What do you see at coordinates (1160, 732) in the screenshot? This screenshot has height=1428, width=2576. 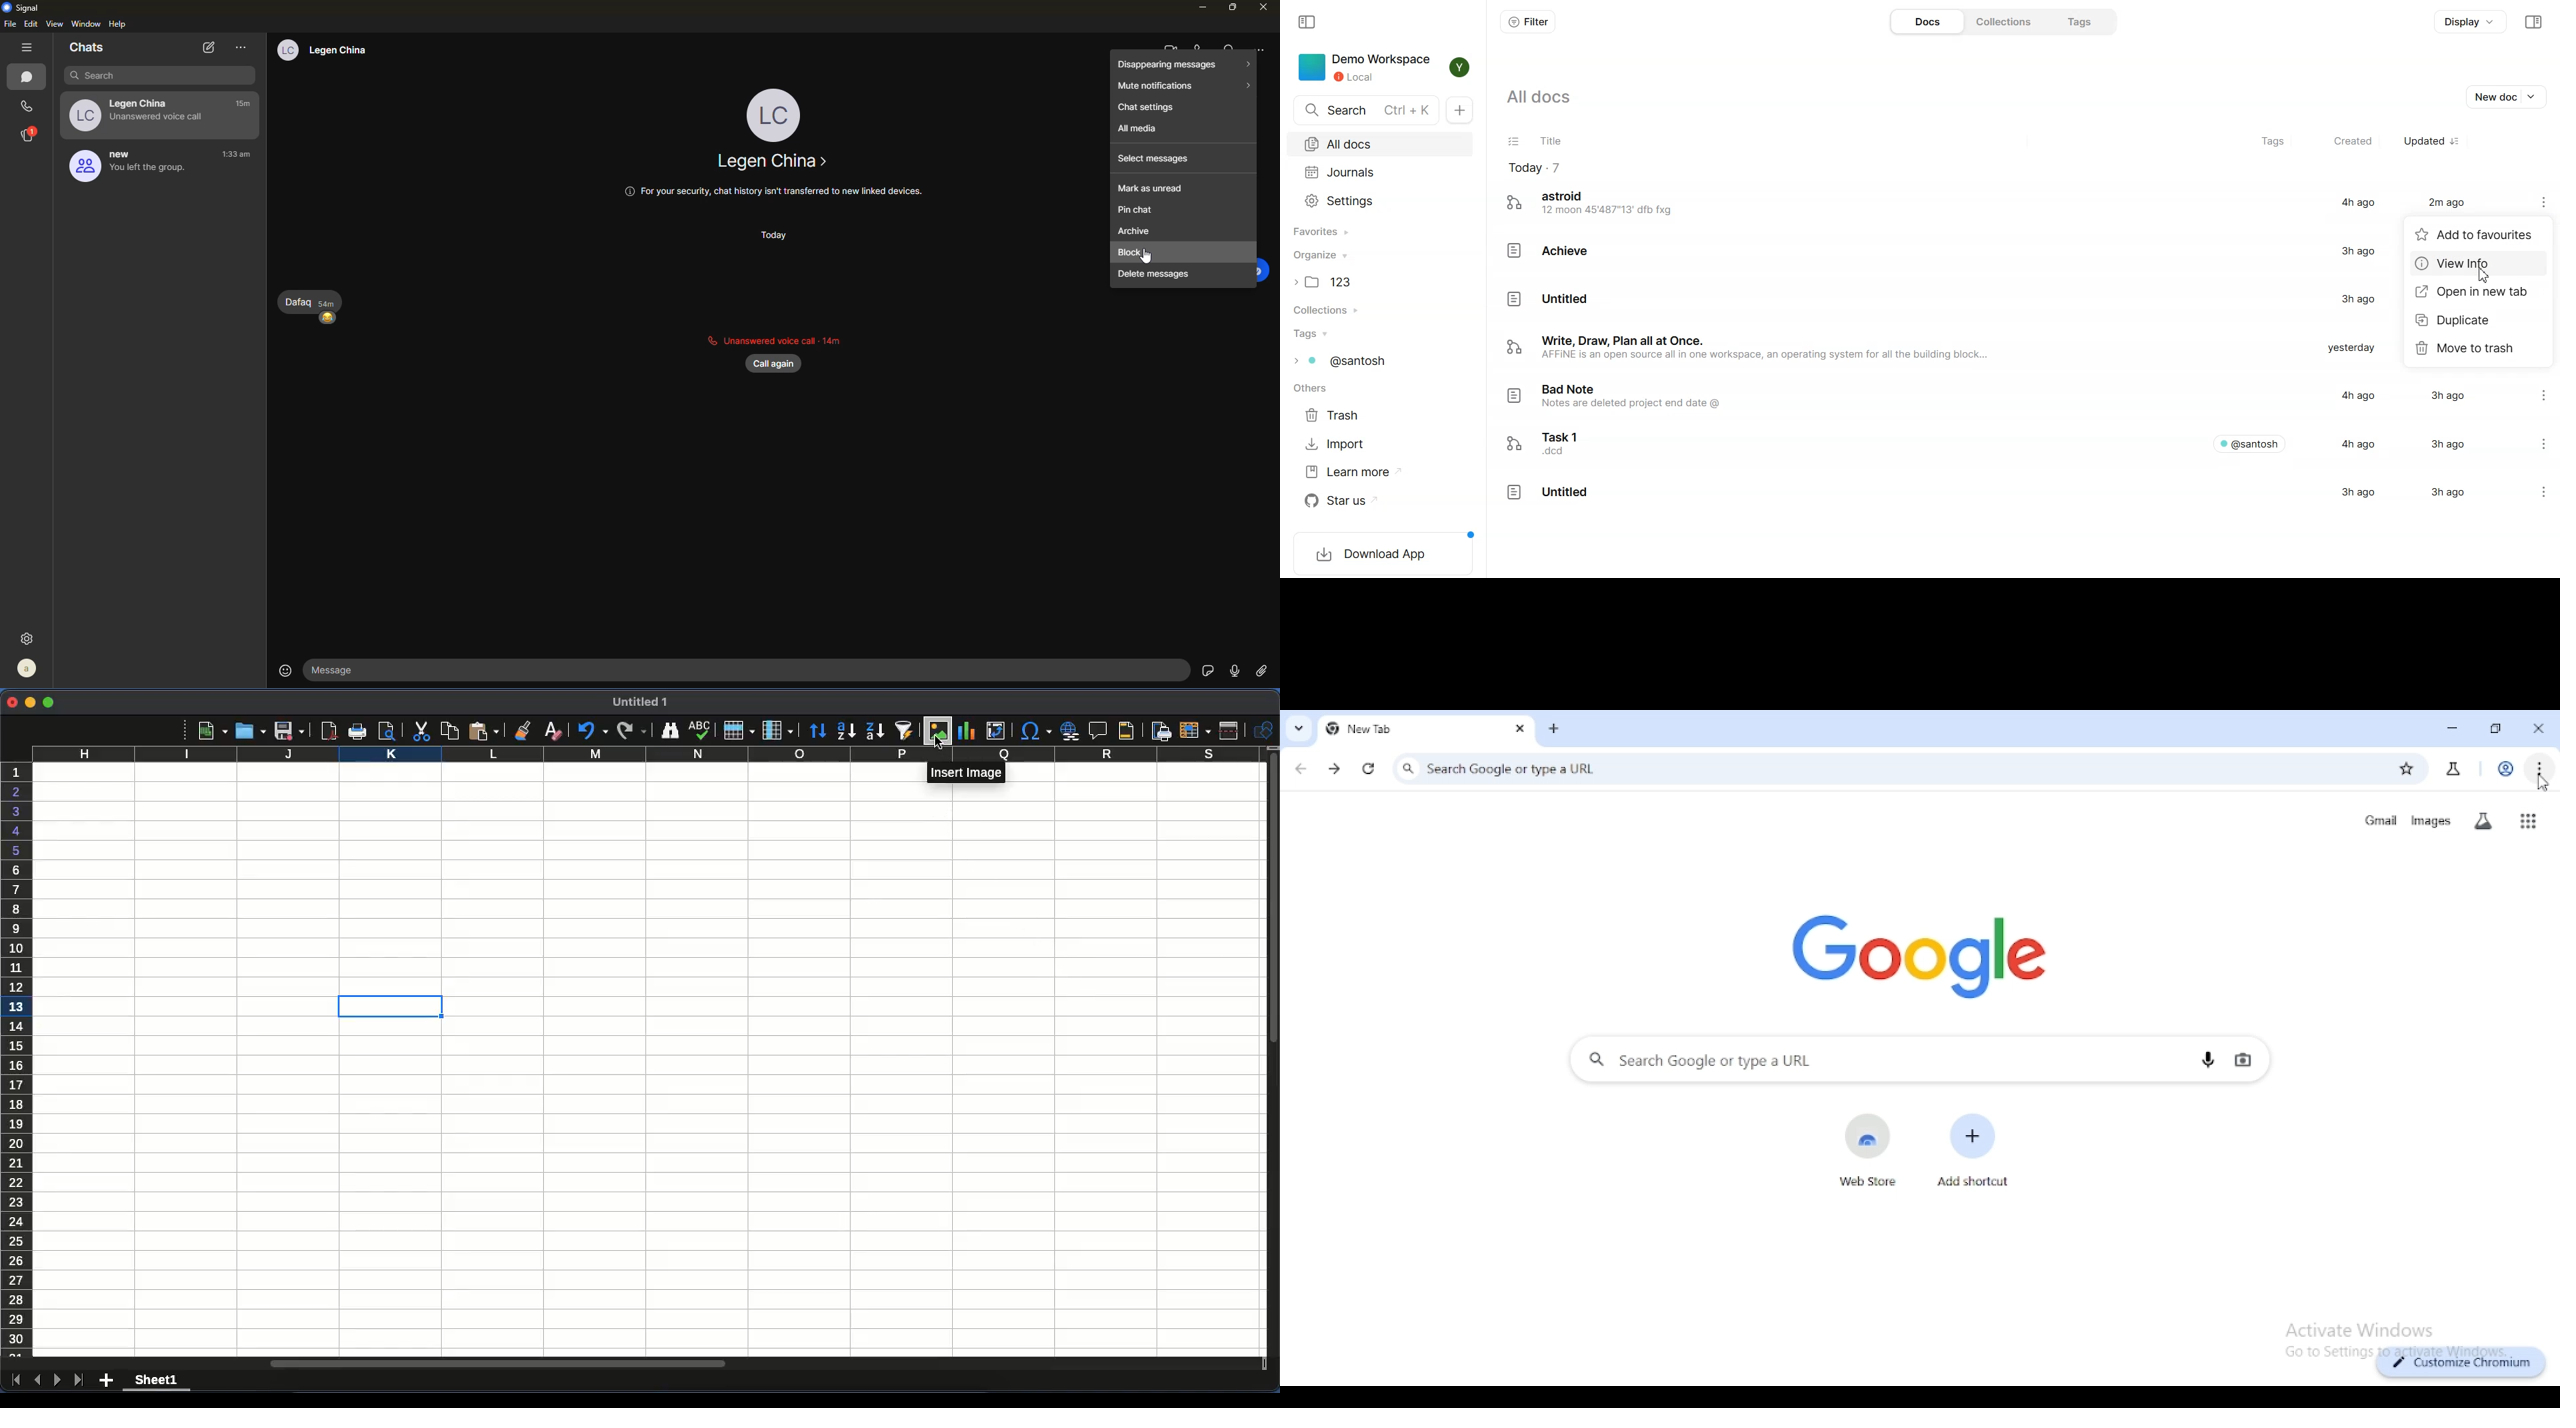 I see `define print area` at bounding box center [1160, 732].